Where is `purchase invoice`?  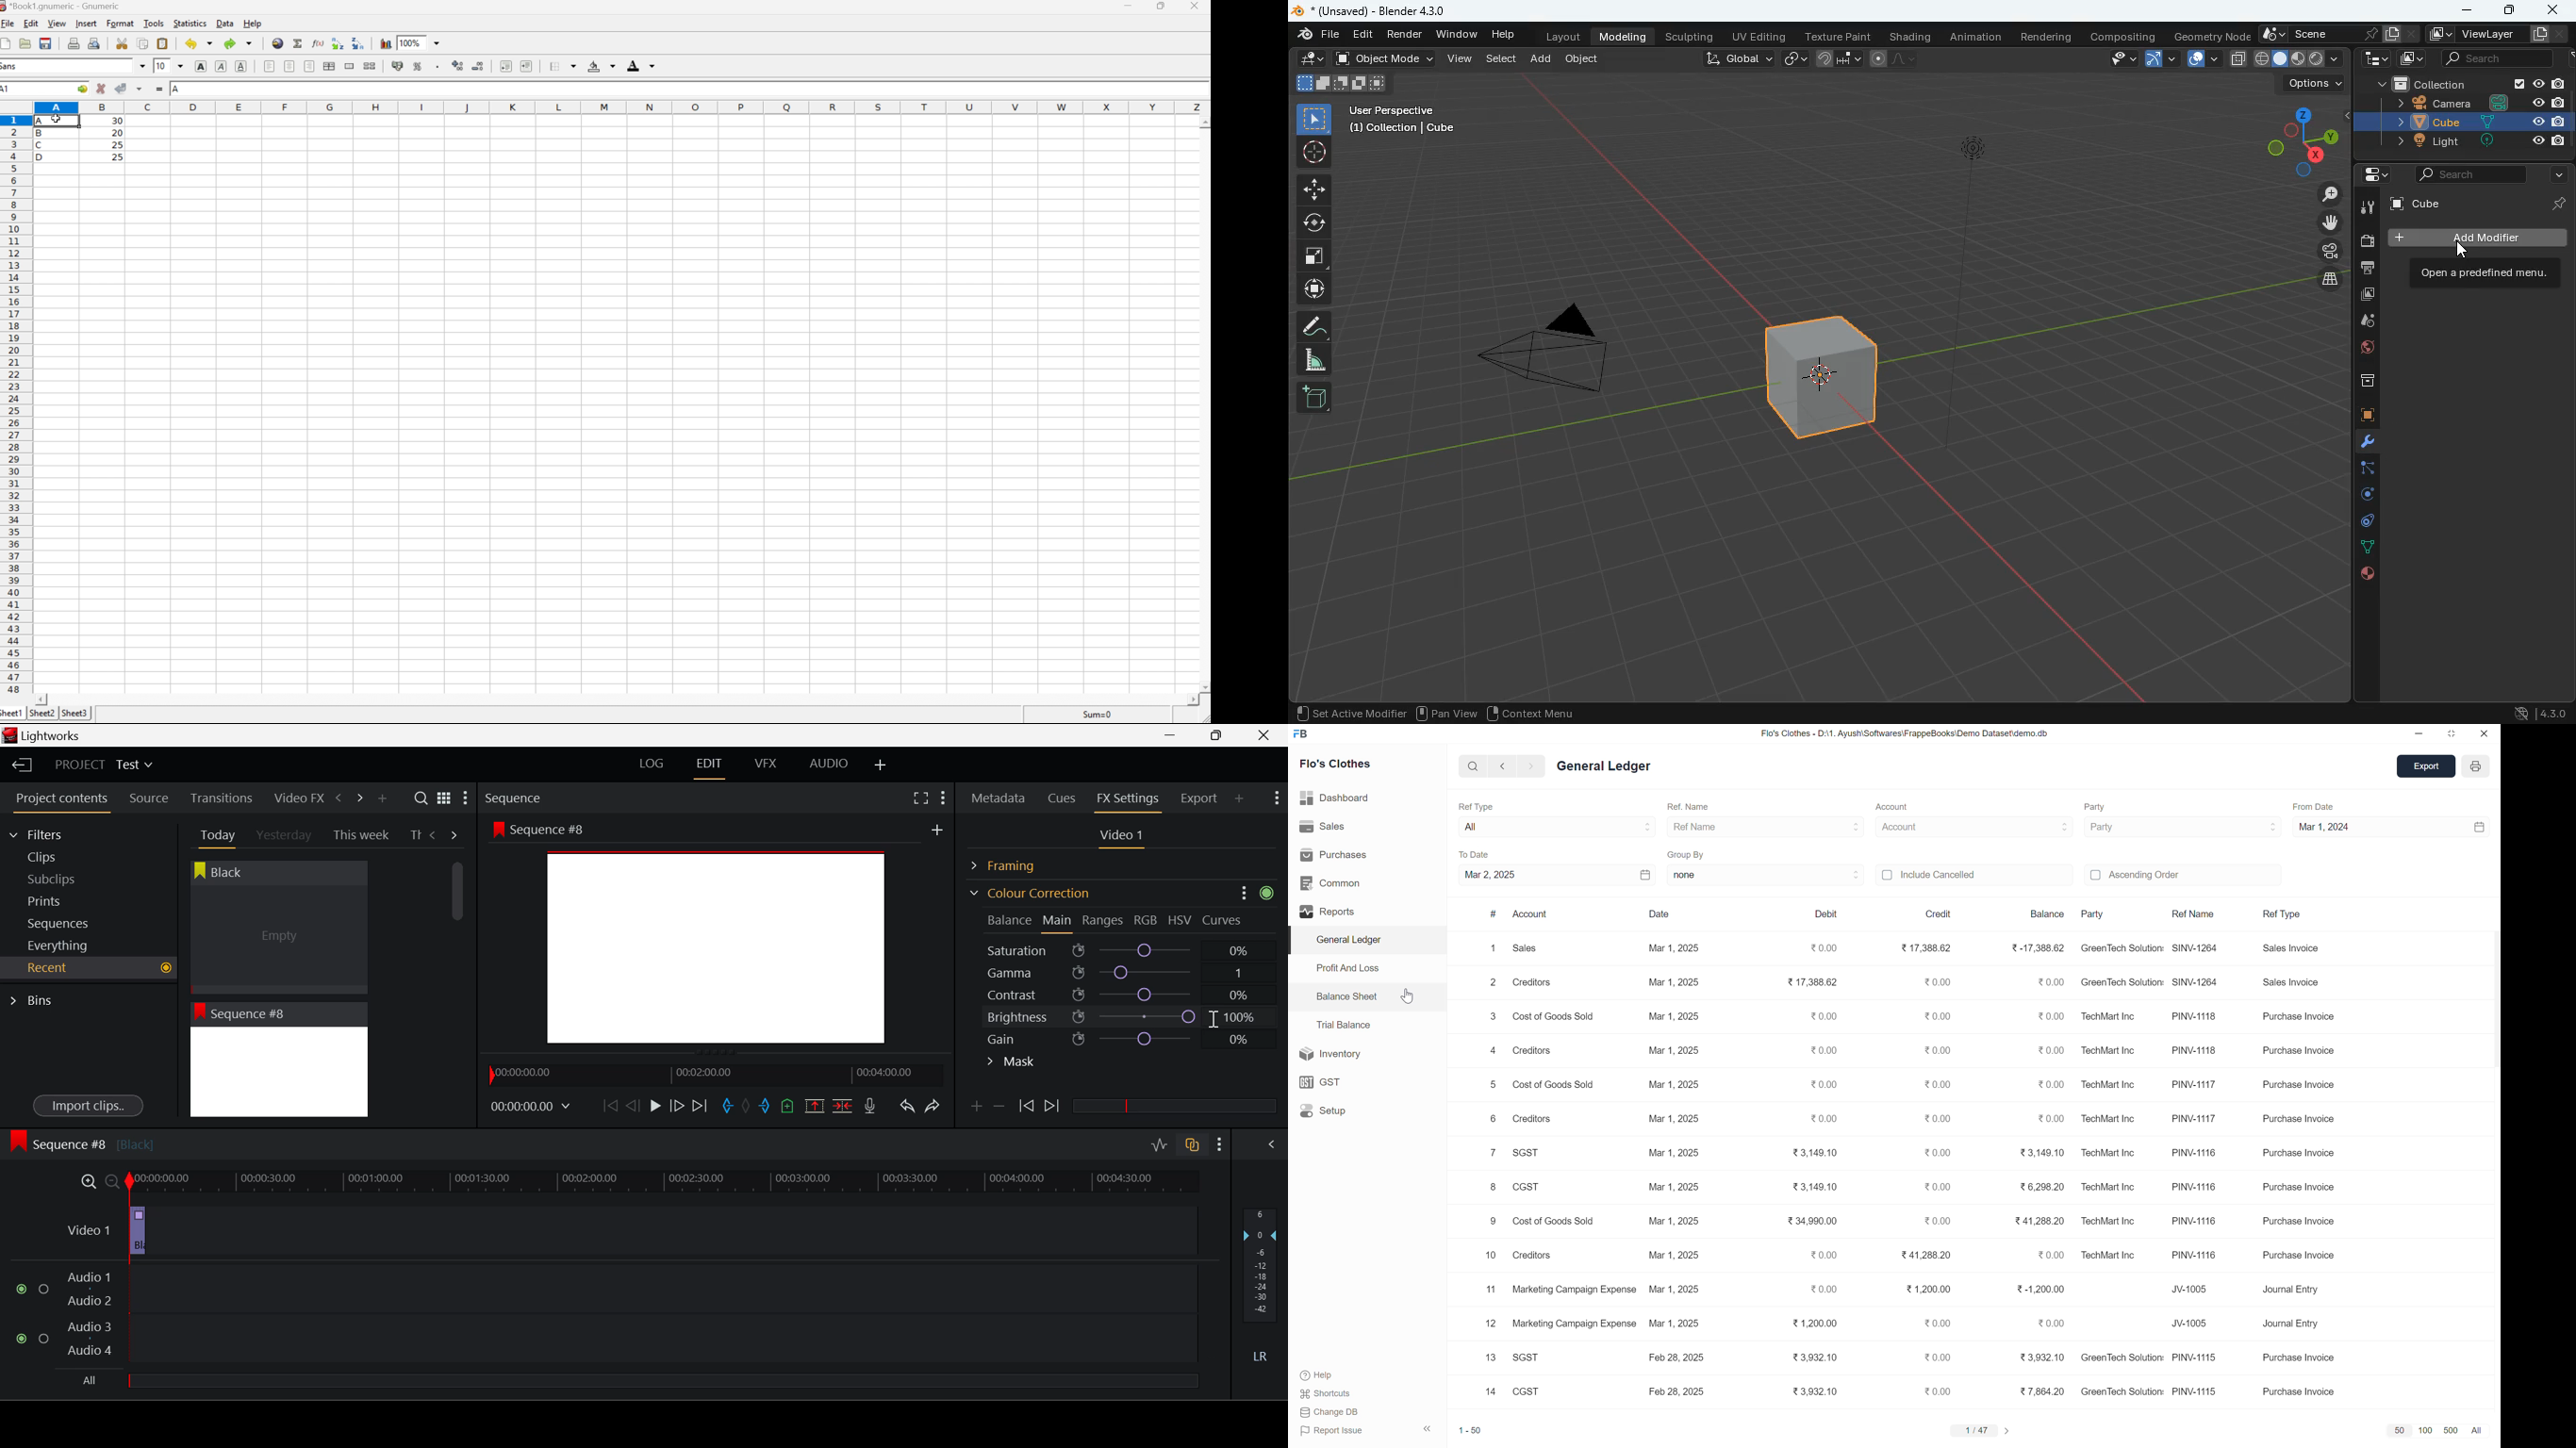
purchase invoice is located at coordinates (2299, 1391).